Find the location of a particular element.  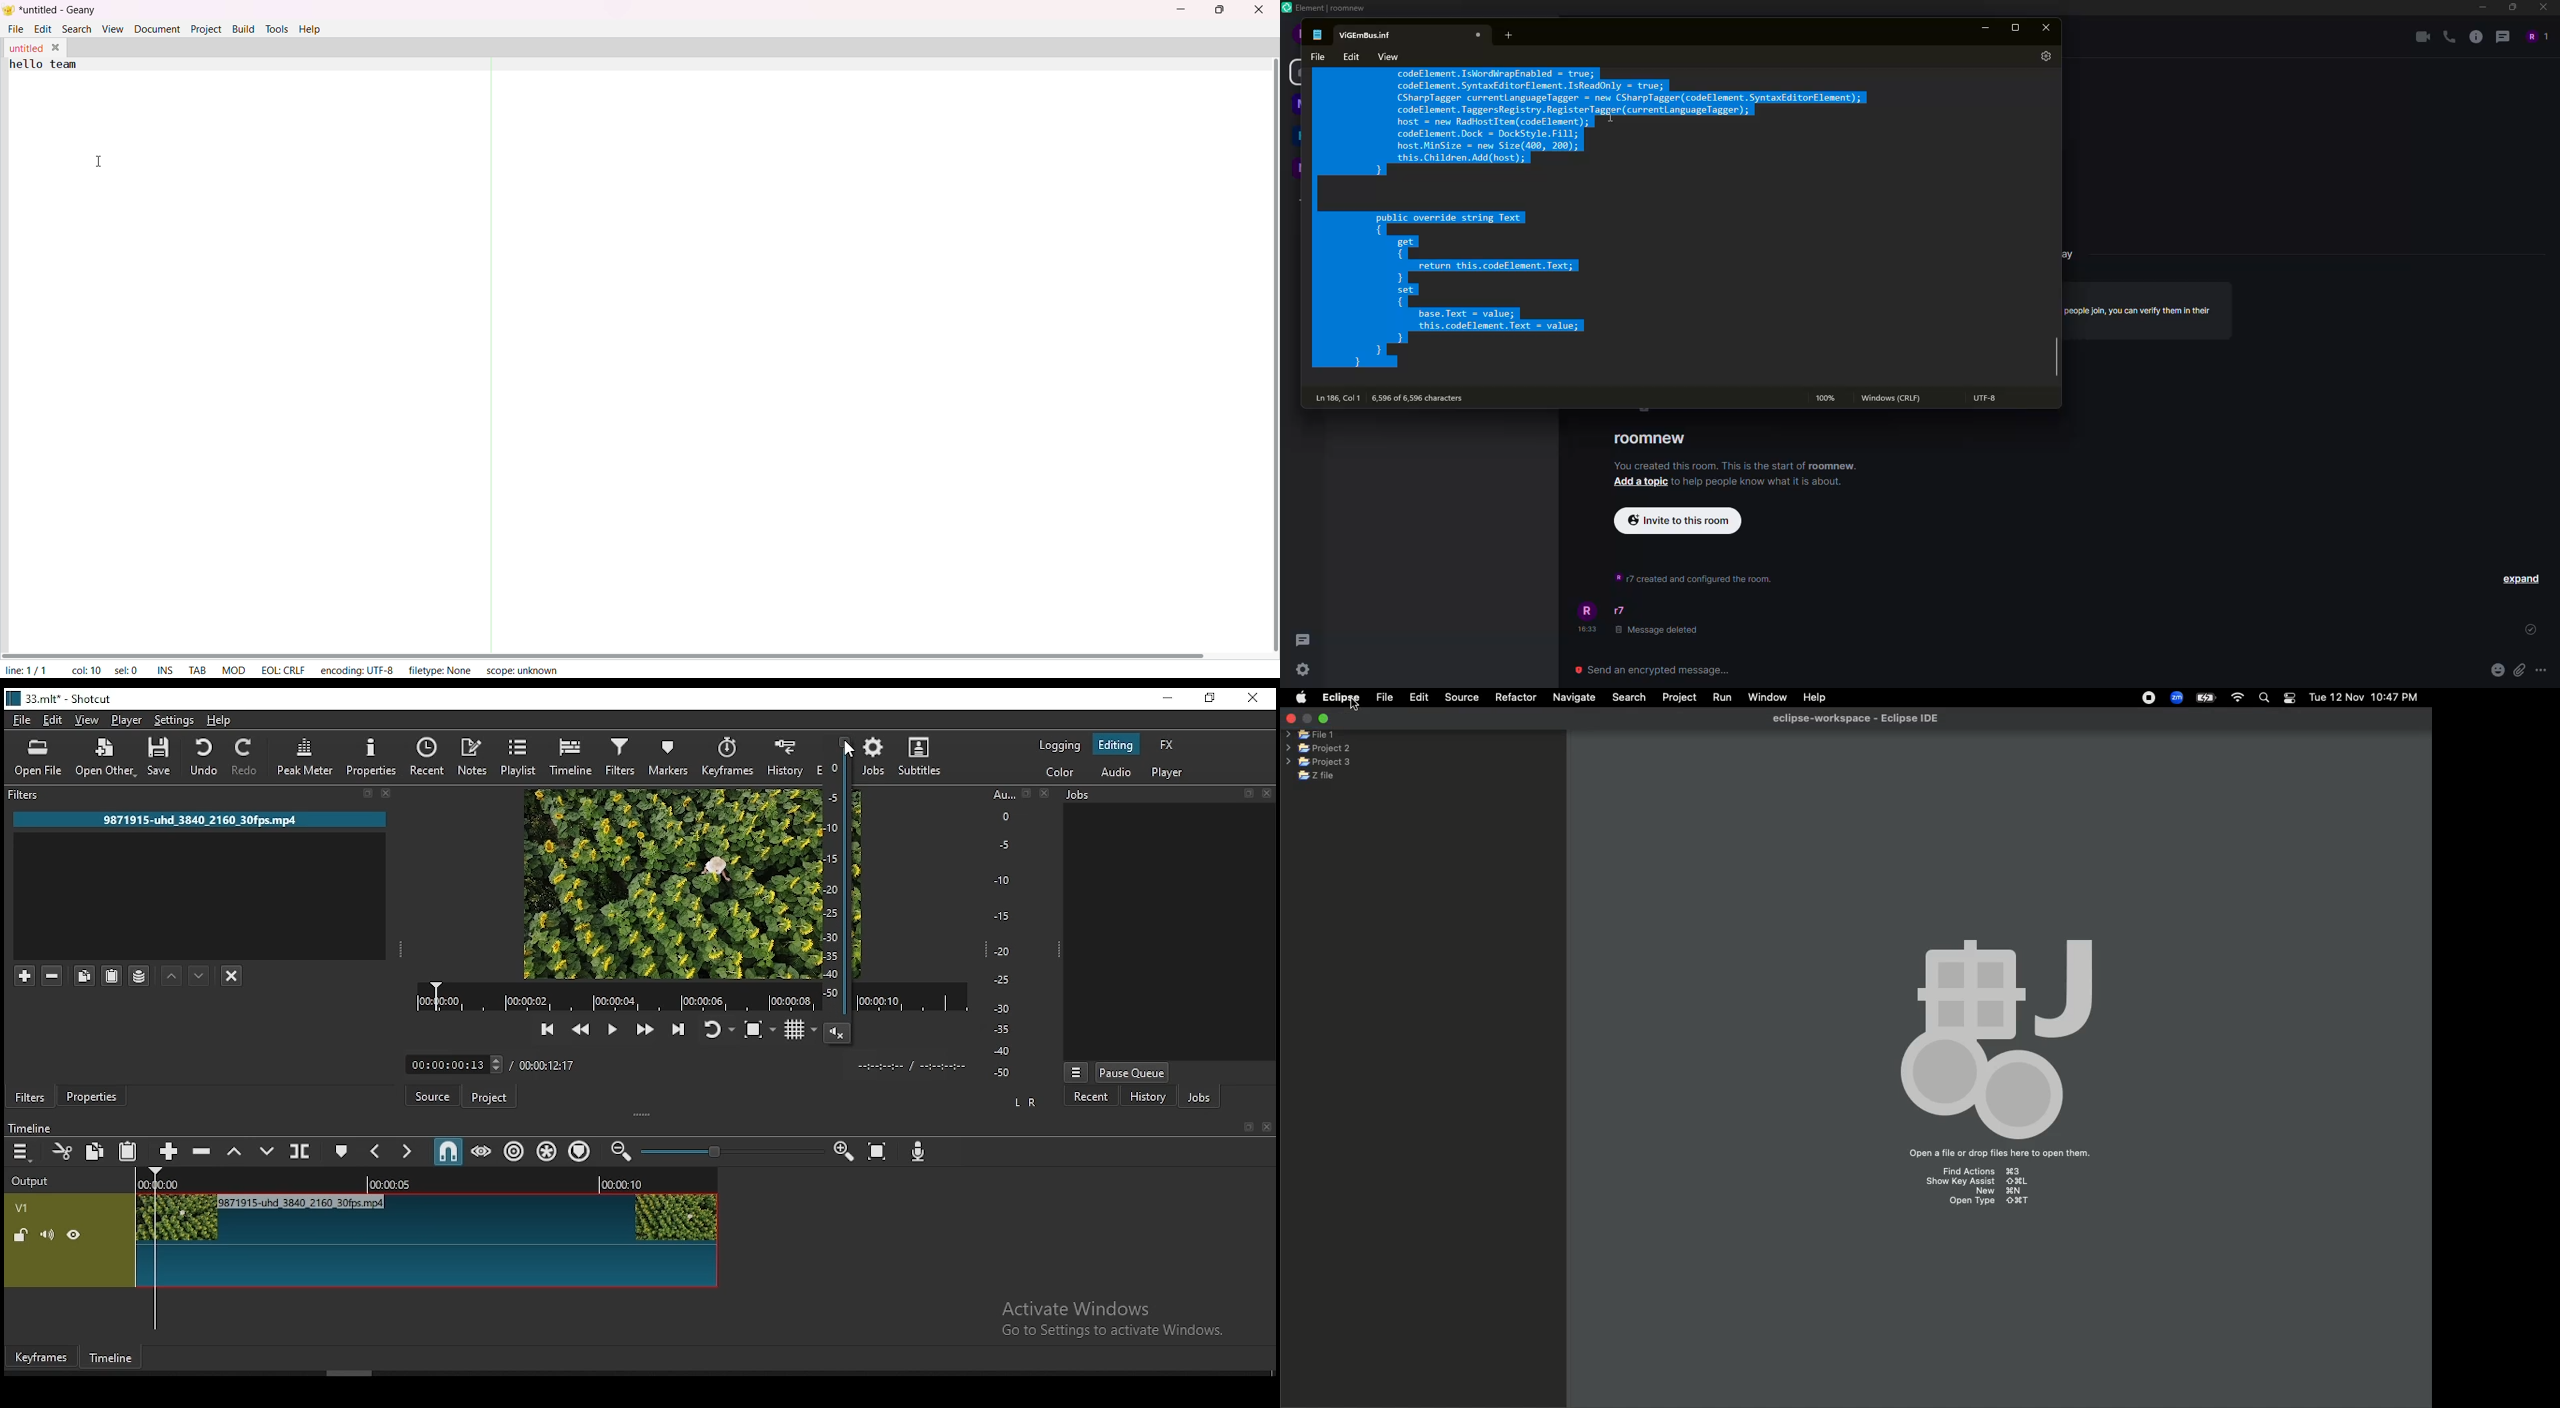

overwrite is located at coordinates (267, 1153).